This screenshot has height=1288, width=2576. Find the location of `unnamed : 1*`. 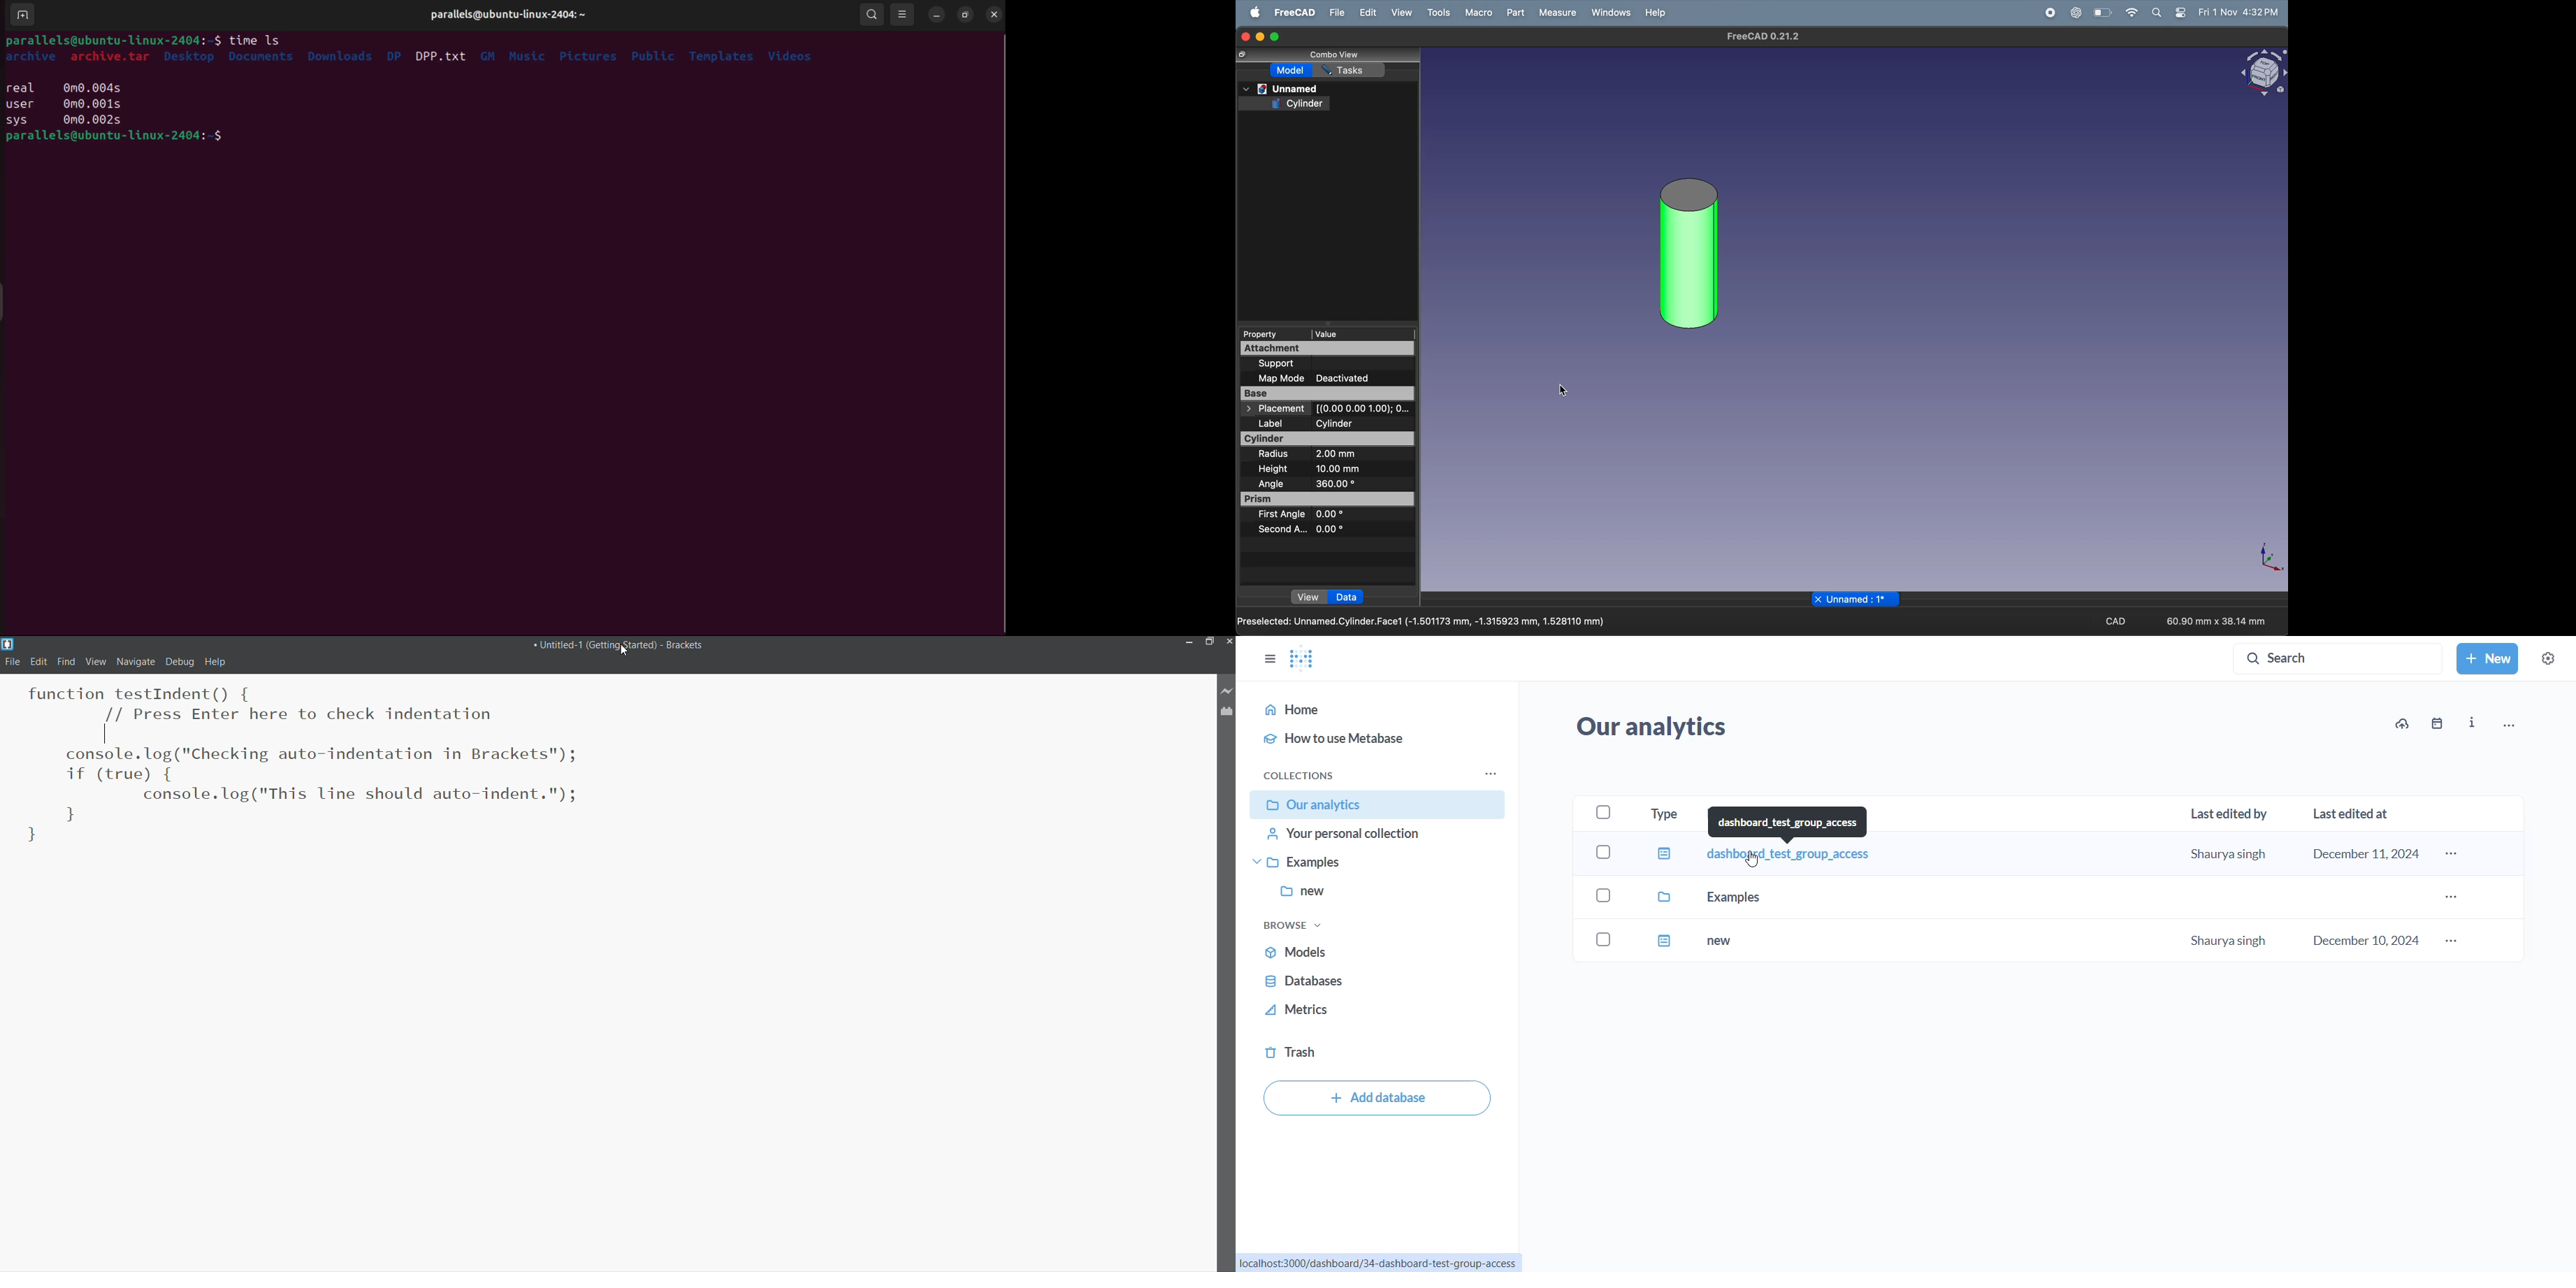

unnamed : 1* is located at coordinates (1862, 599).